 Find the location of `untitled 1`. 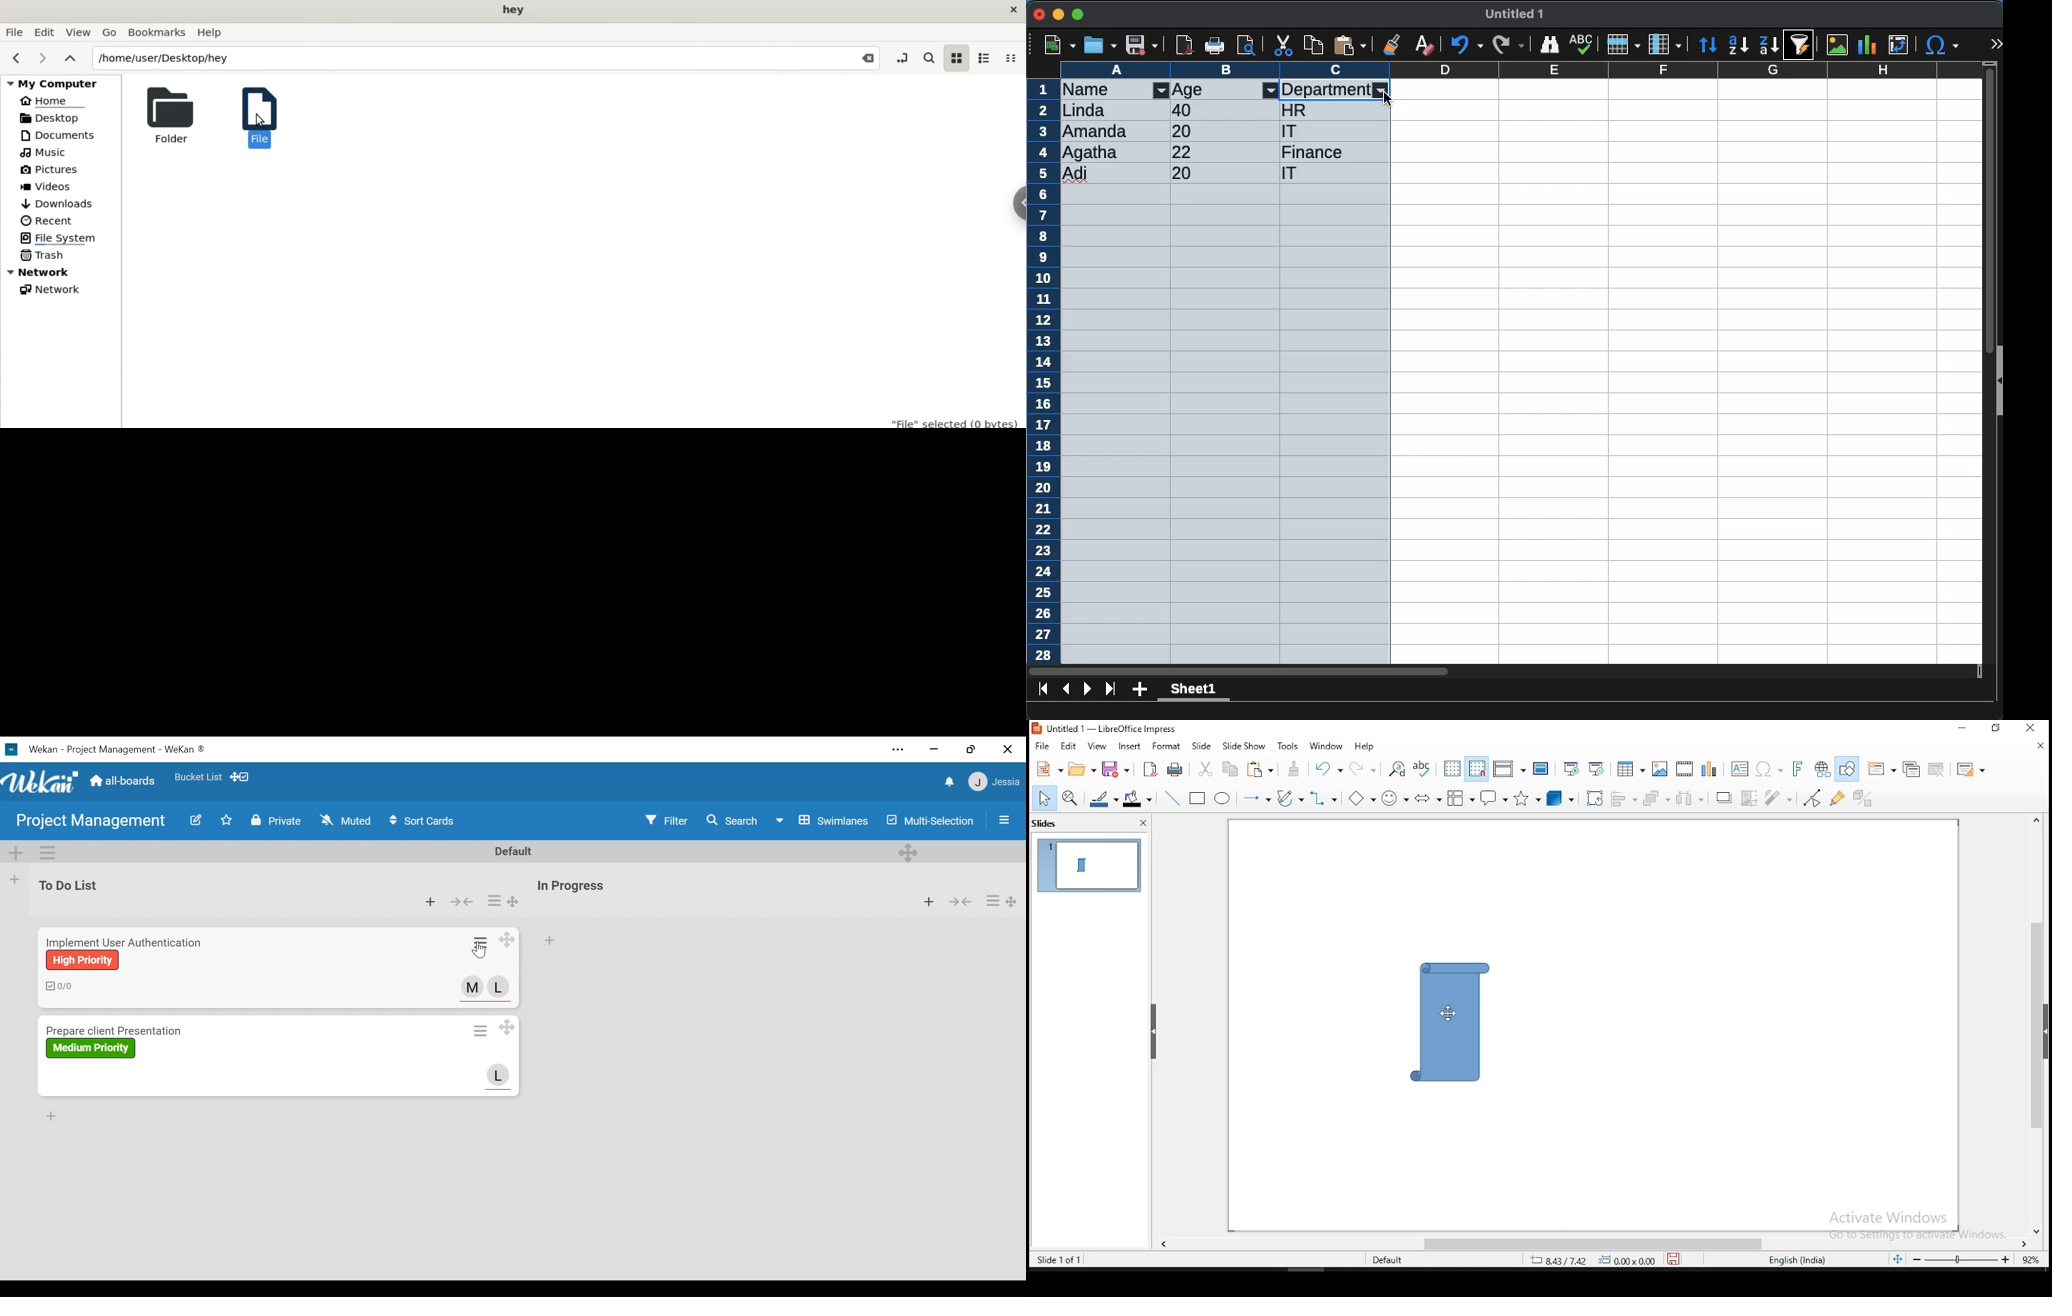

untitled 1 is located at coordinates (1516, 14).